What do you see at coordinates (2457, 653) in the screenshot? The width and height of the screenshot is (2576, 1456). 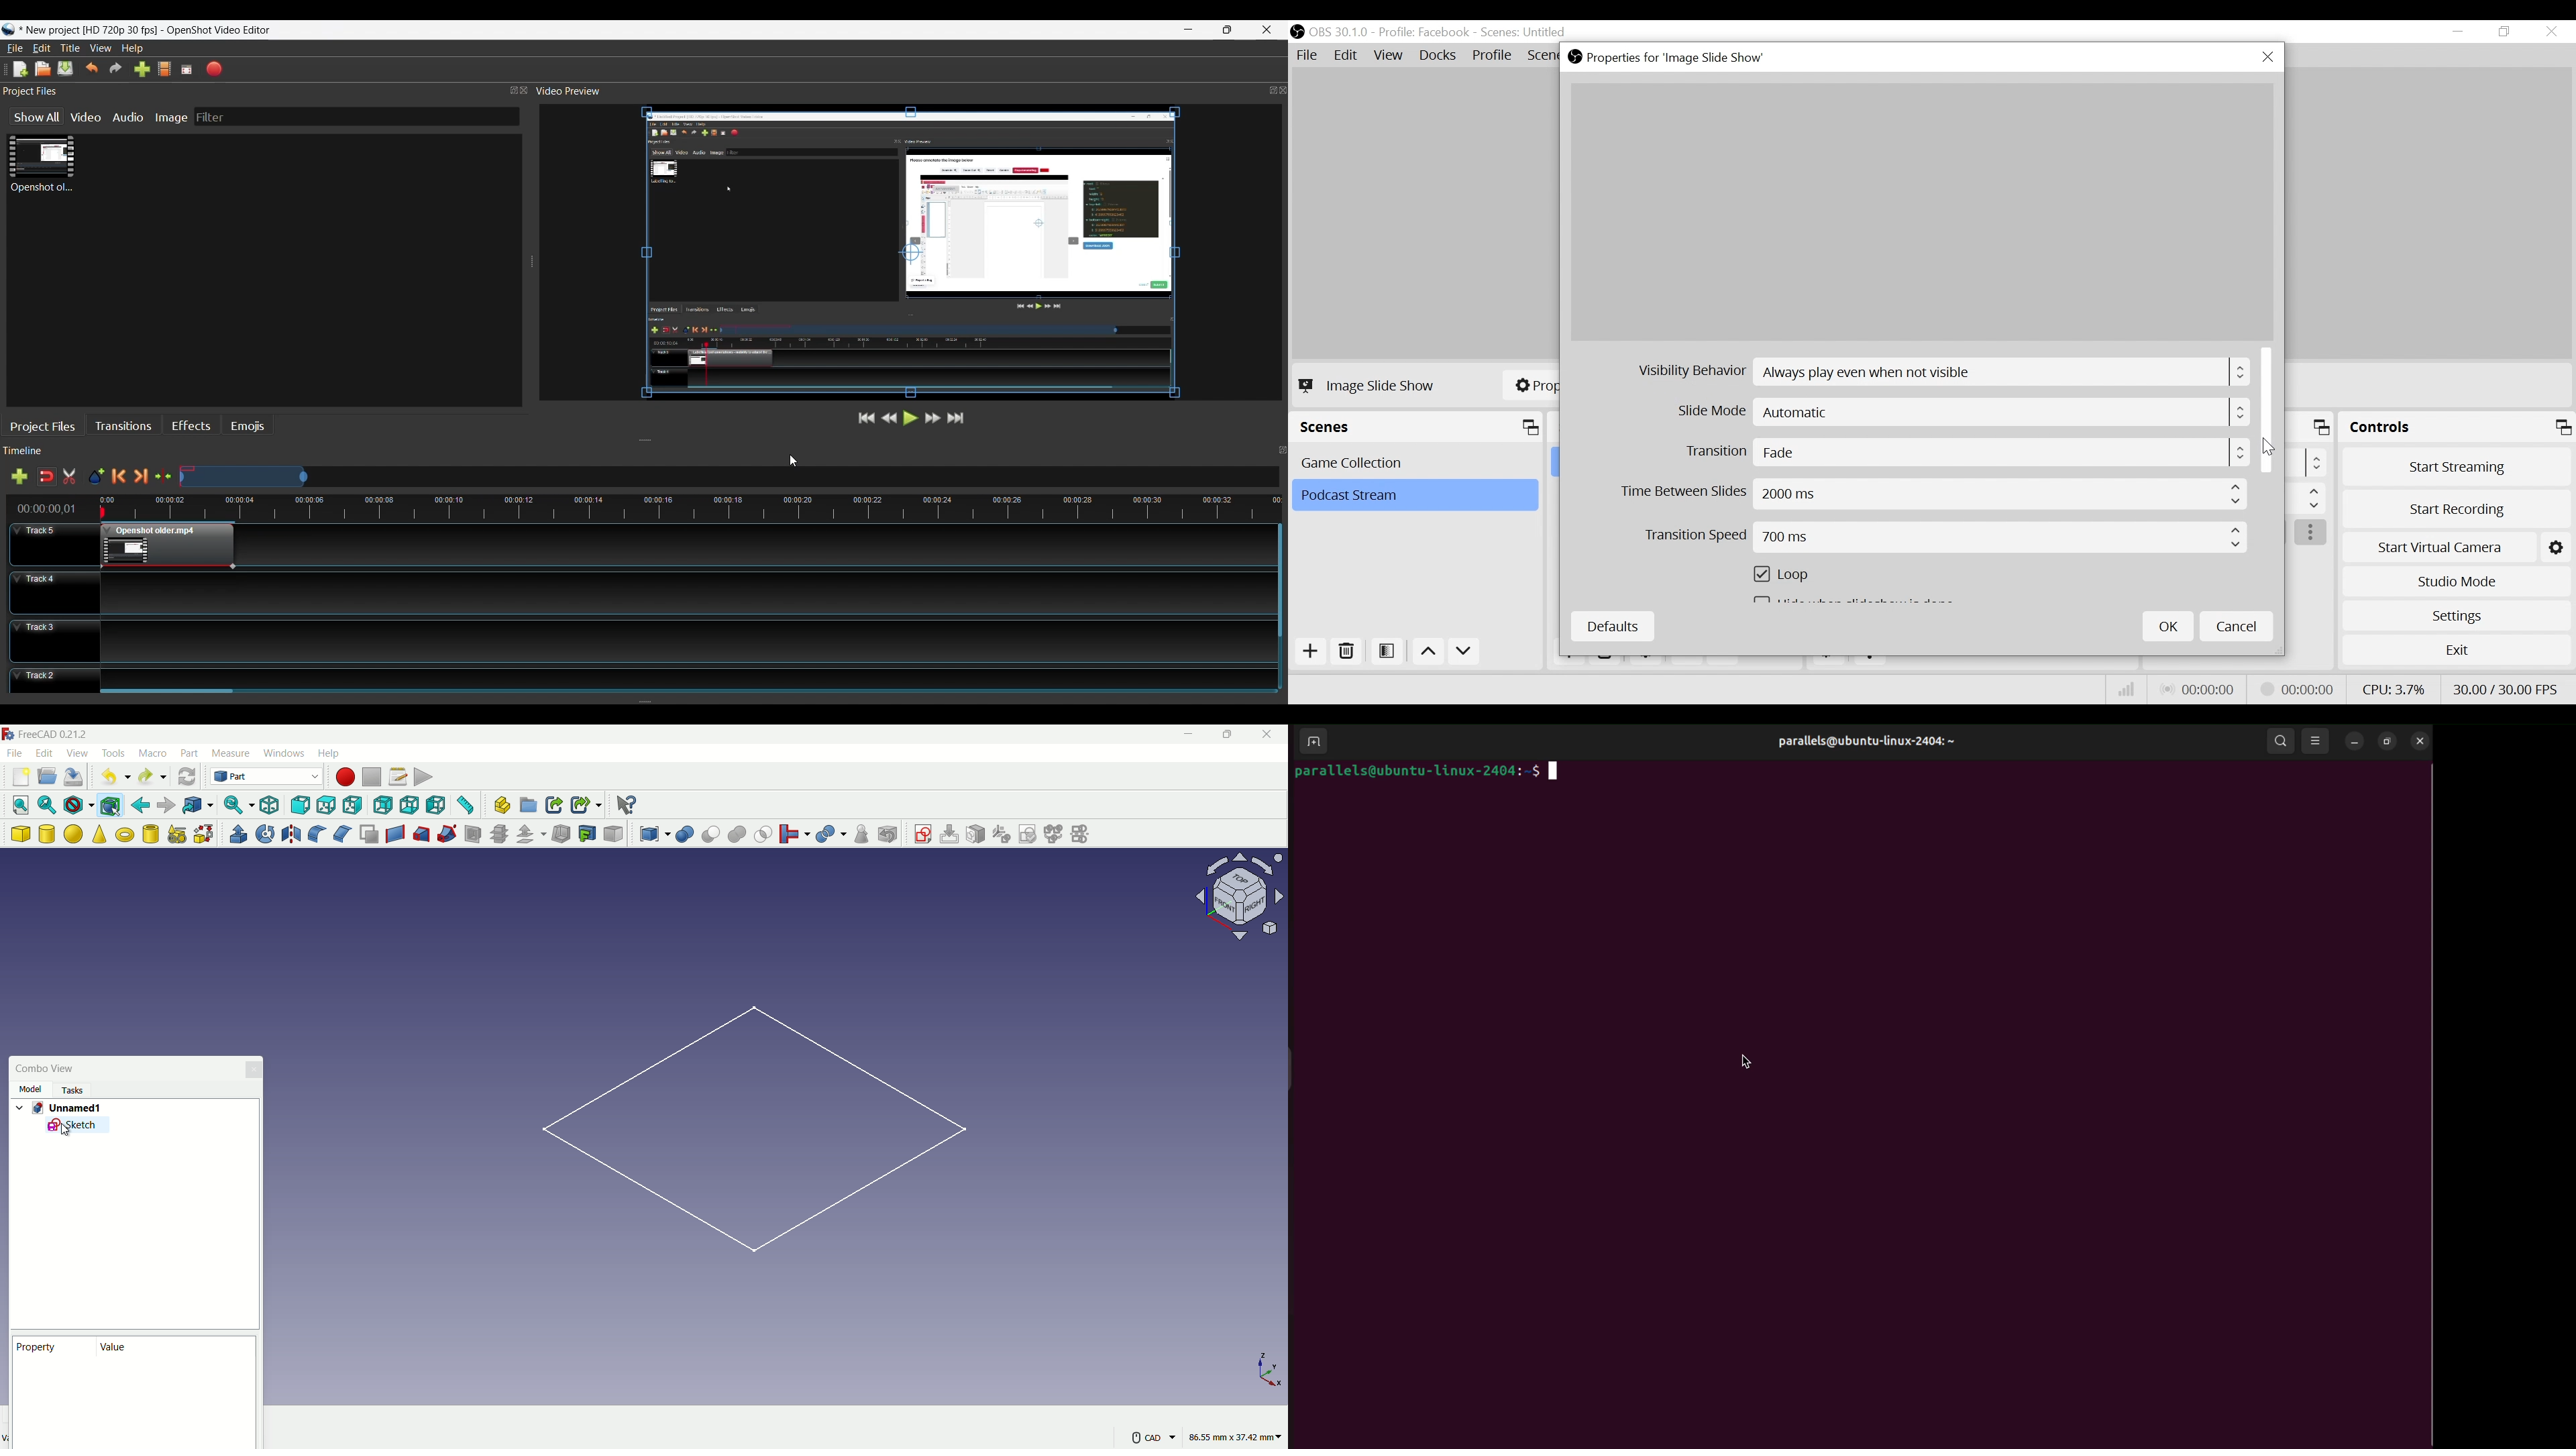 I see `Exit` at bounding box center [2457, 653].